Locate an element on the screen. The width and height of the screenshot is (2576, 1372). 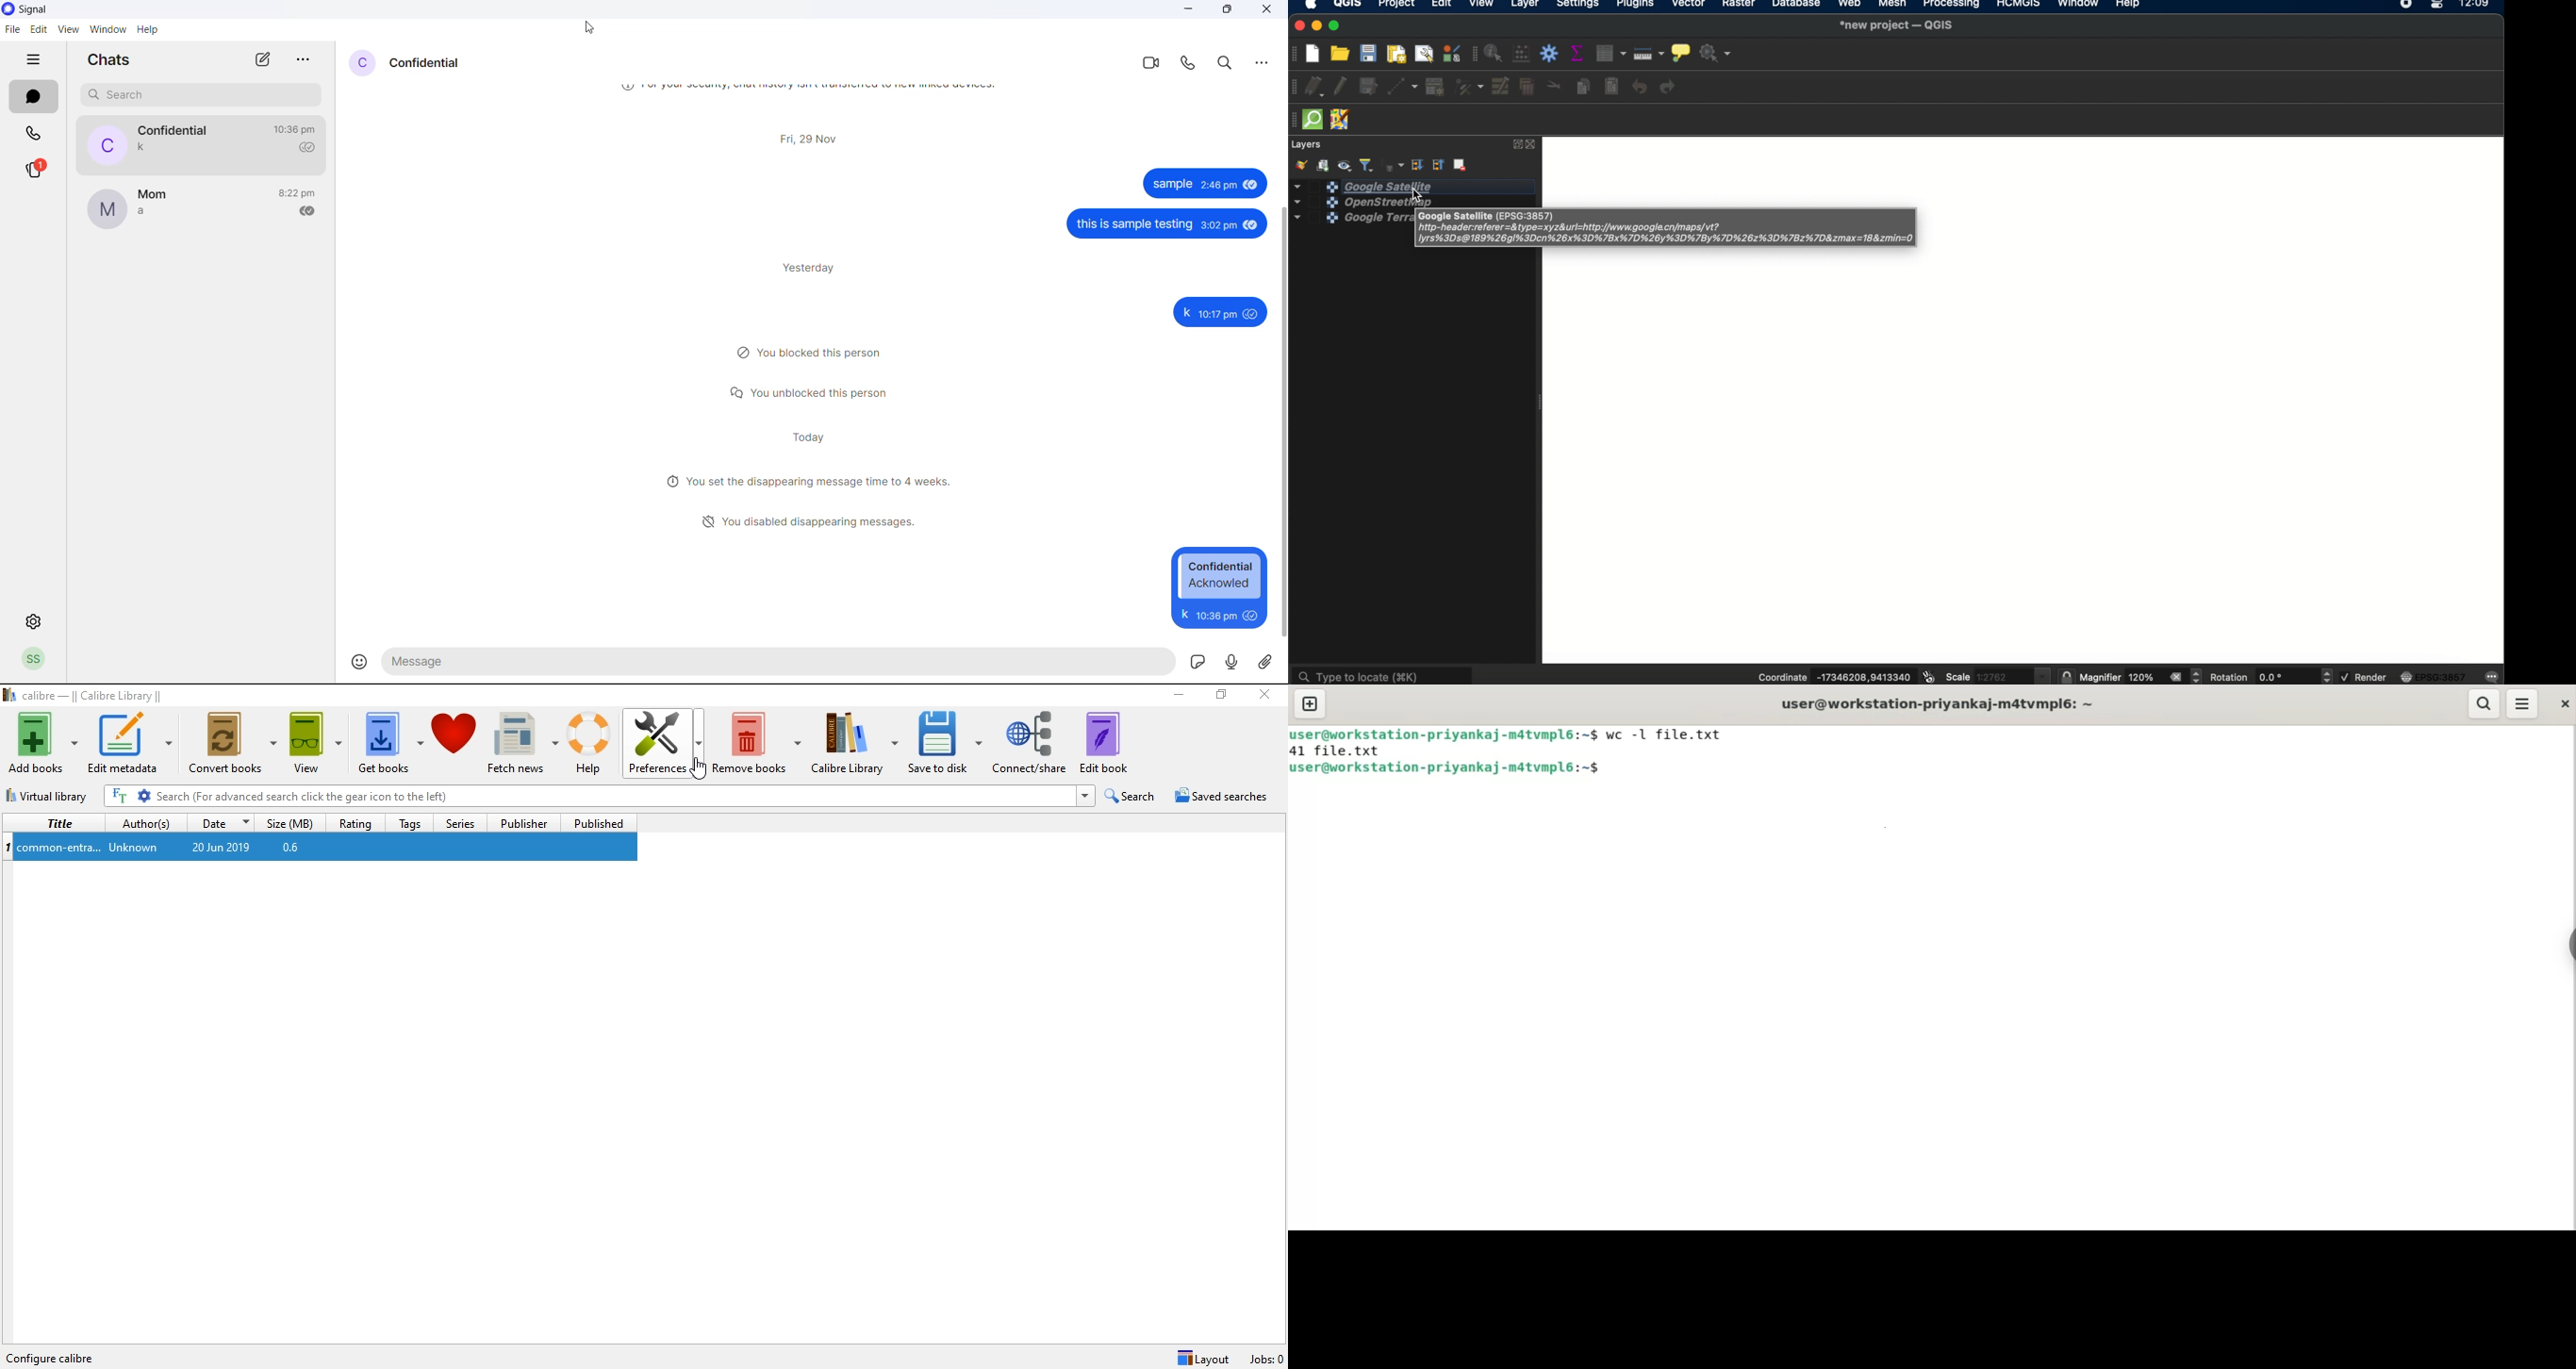
digitize with segment is located at coordinates (1404, 86).